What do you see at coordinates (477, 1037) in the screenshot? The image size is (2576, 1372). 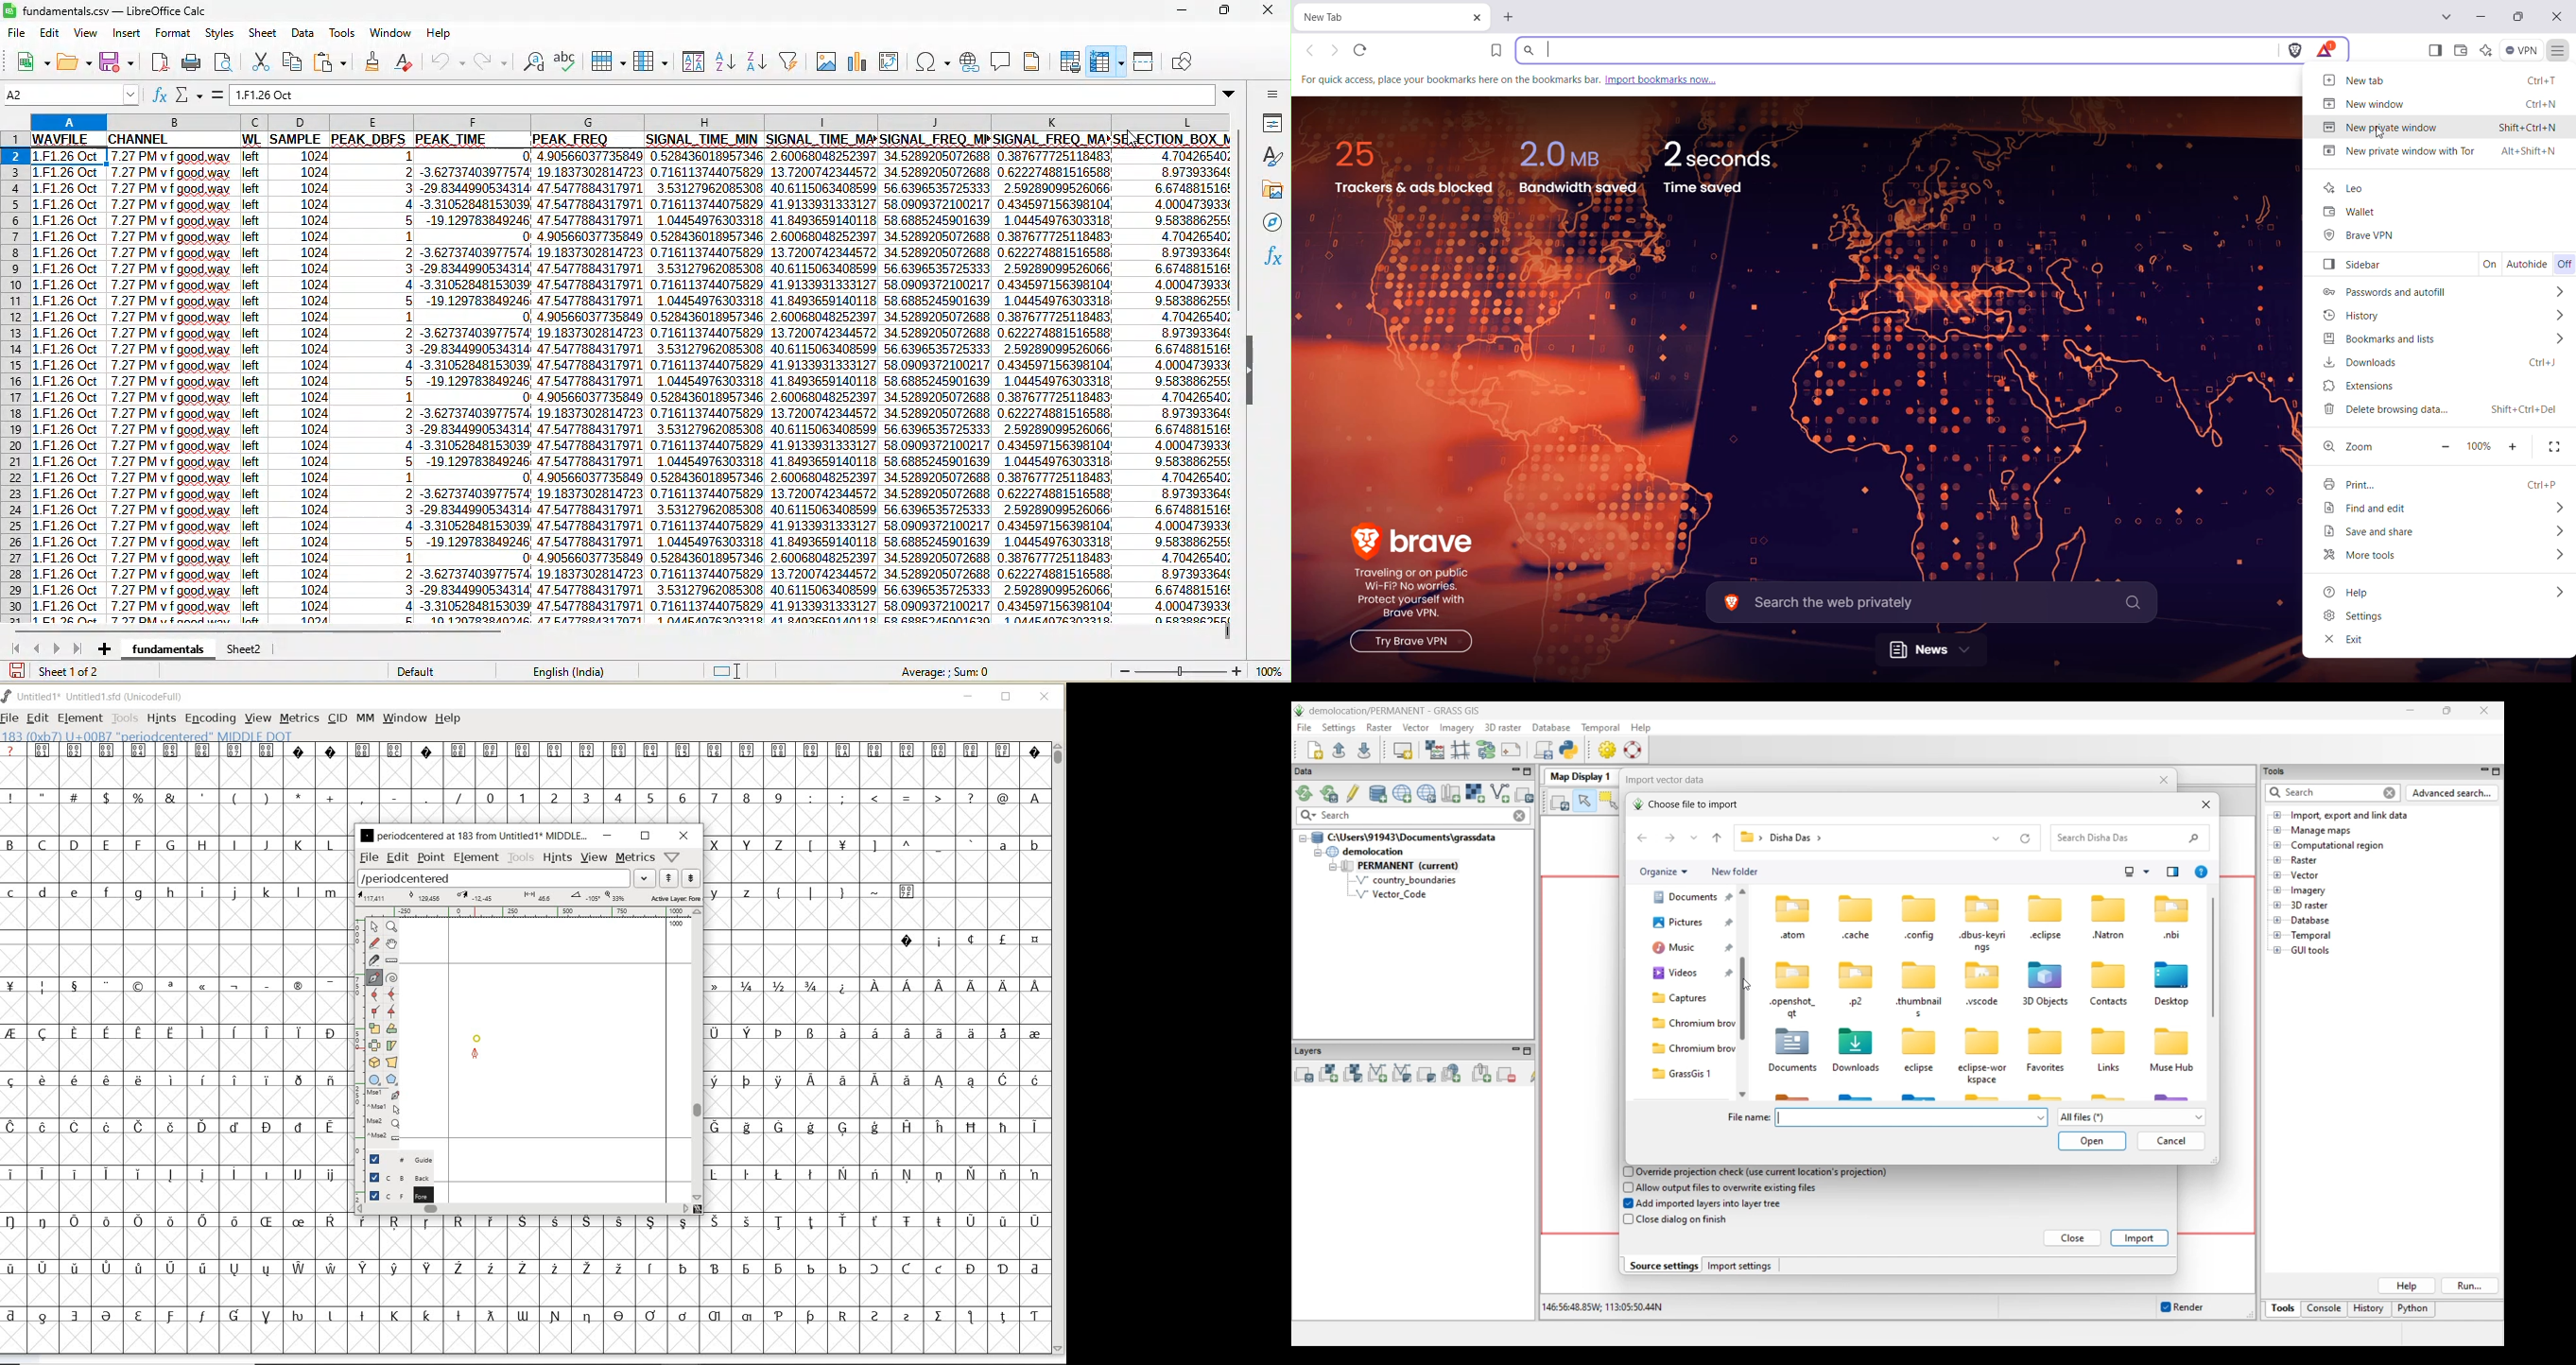 I see `dot` at bounding box center [477, 1037].